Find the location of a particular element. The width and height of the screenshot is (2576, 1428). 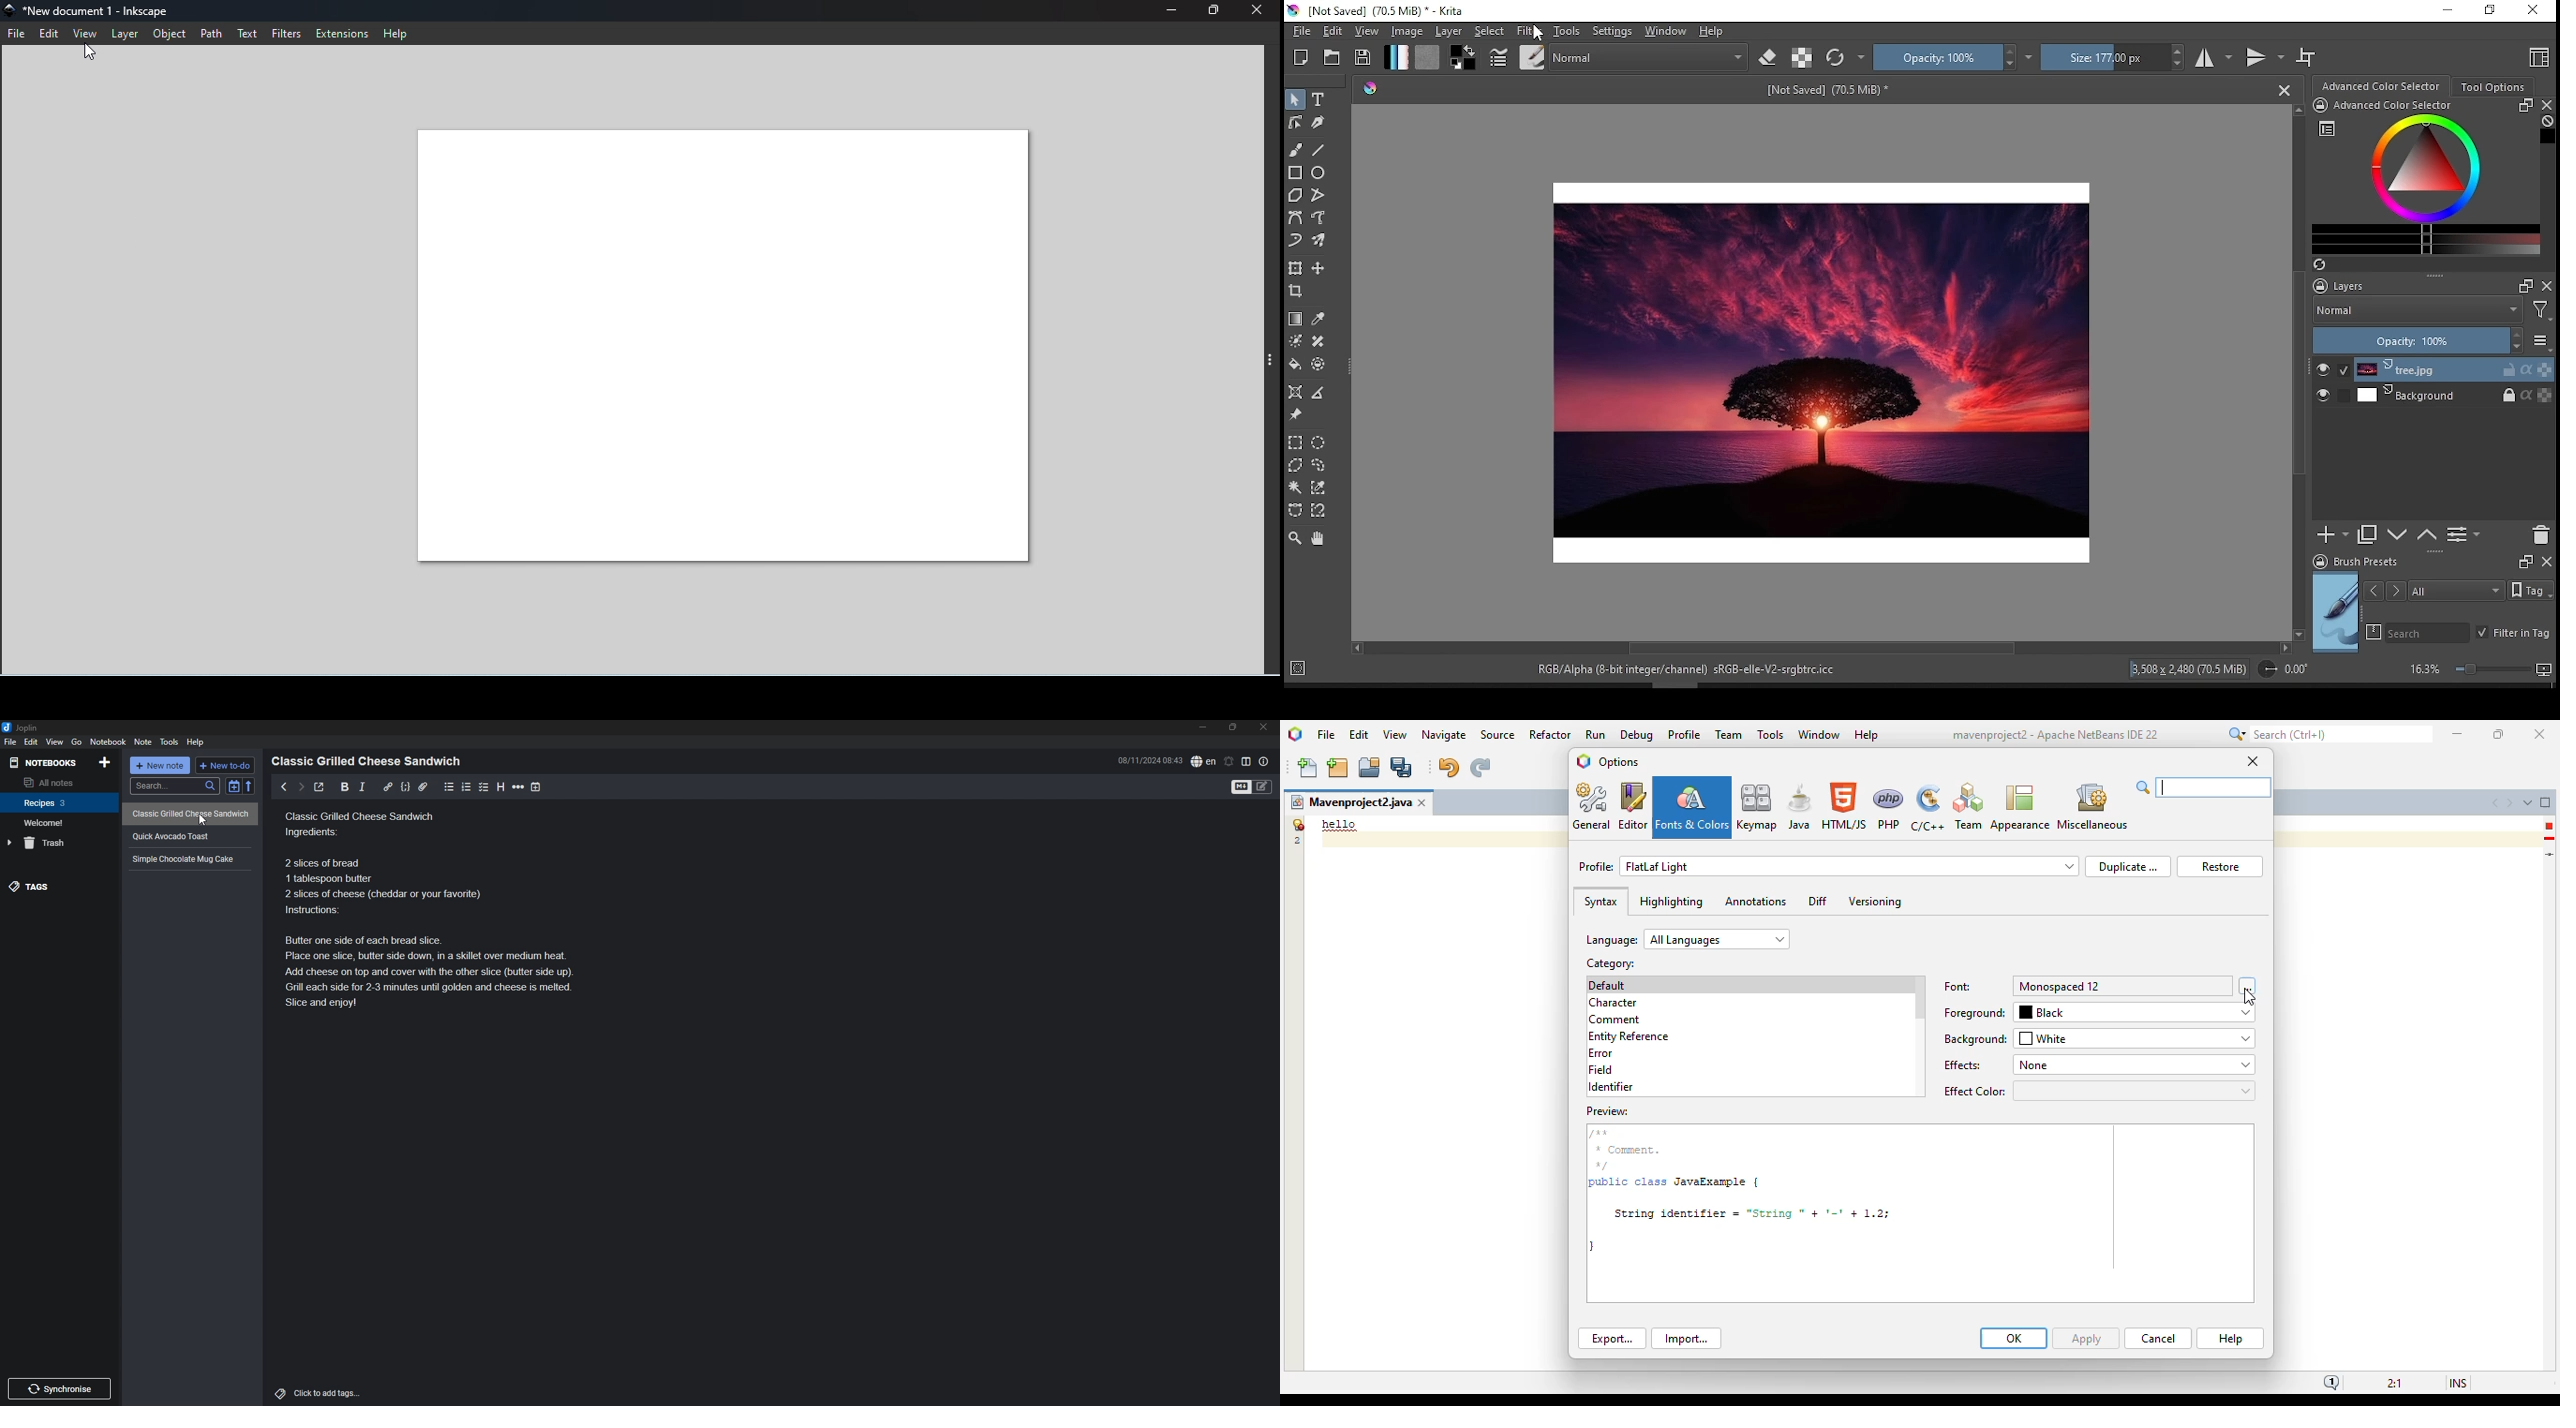

toggle editor is located at coordinates (1252, 787).